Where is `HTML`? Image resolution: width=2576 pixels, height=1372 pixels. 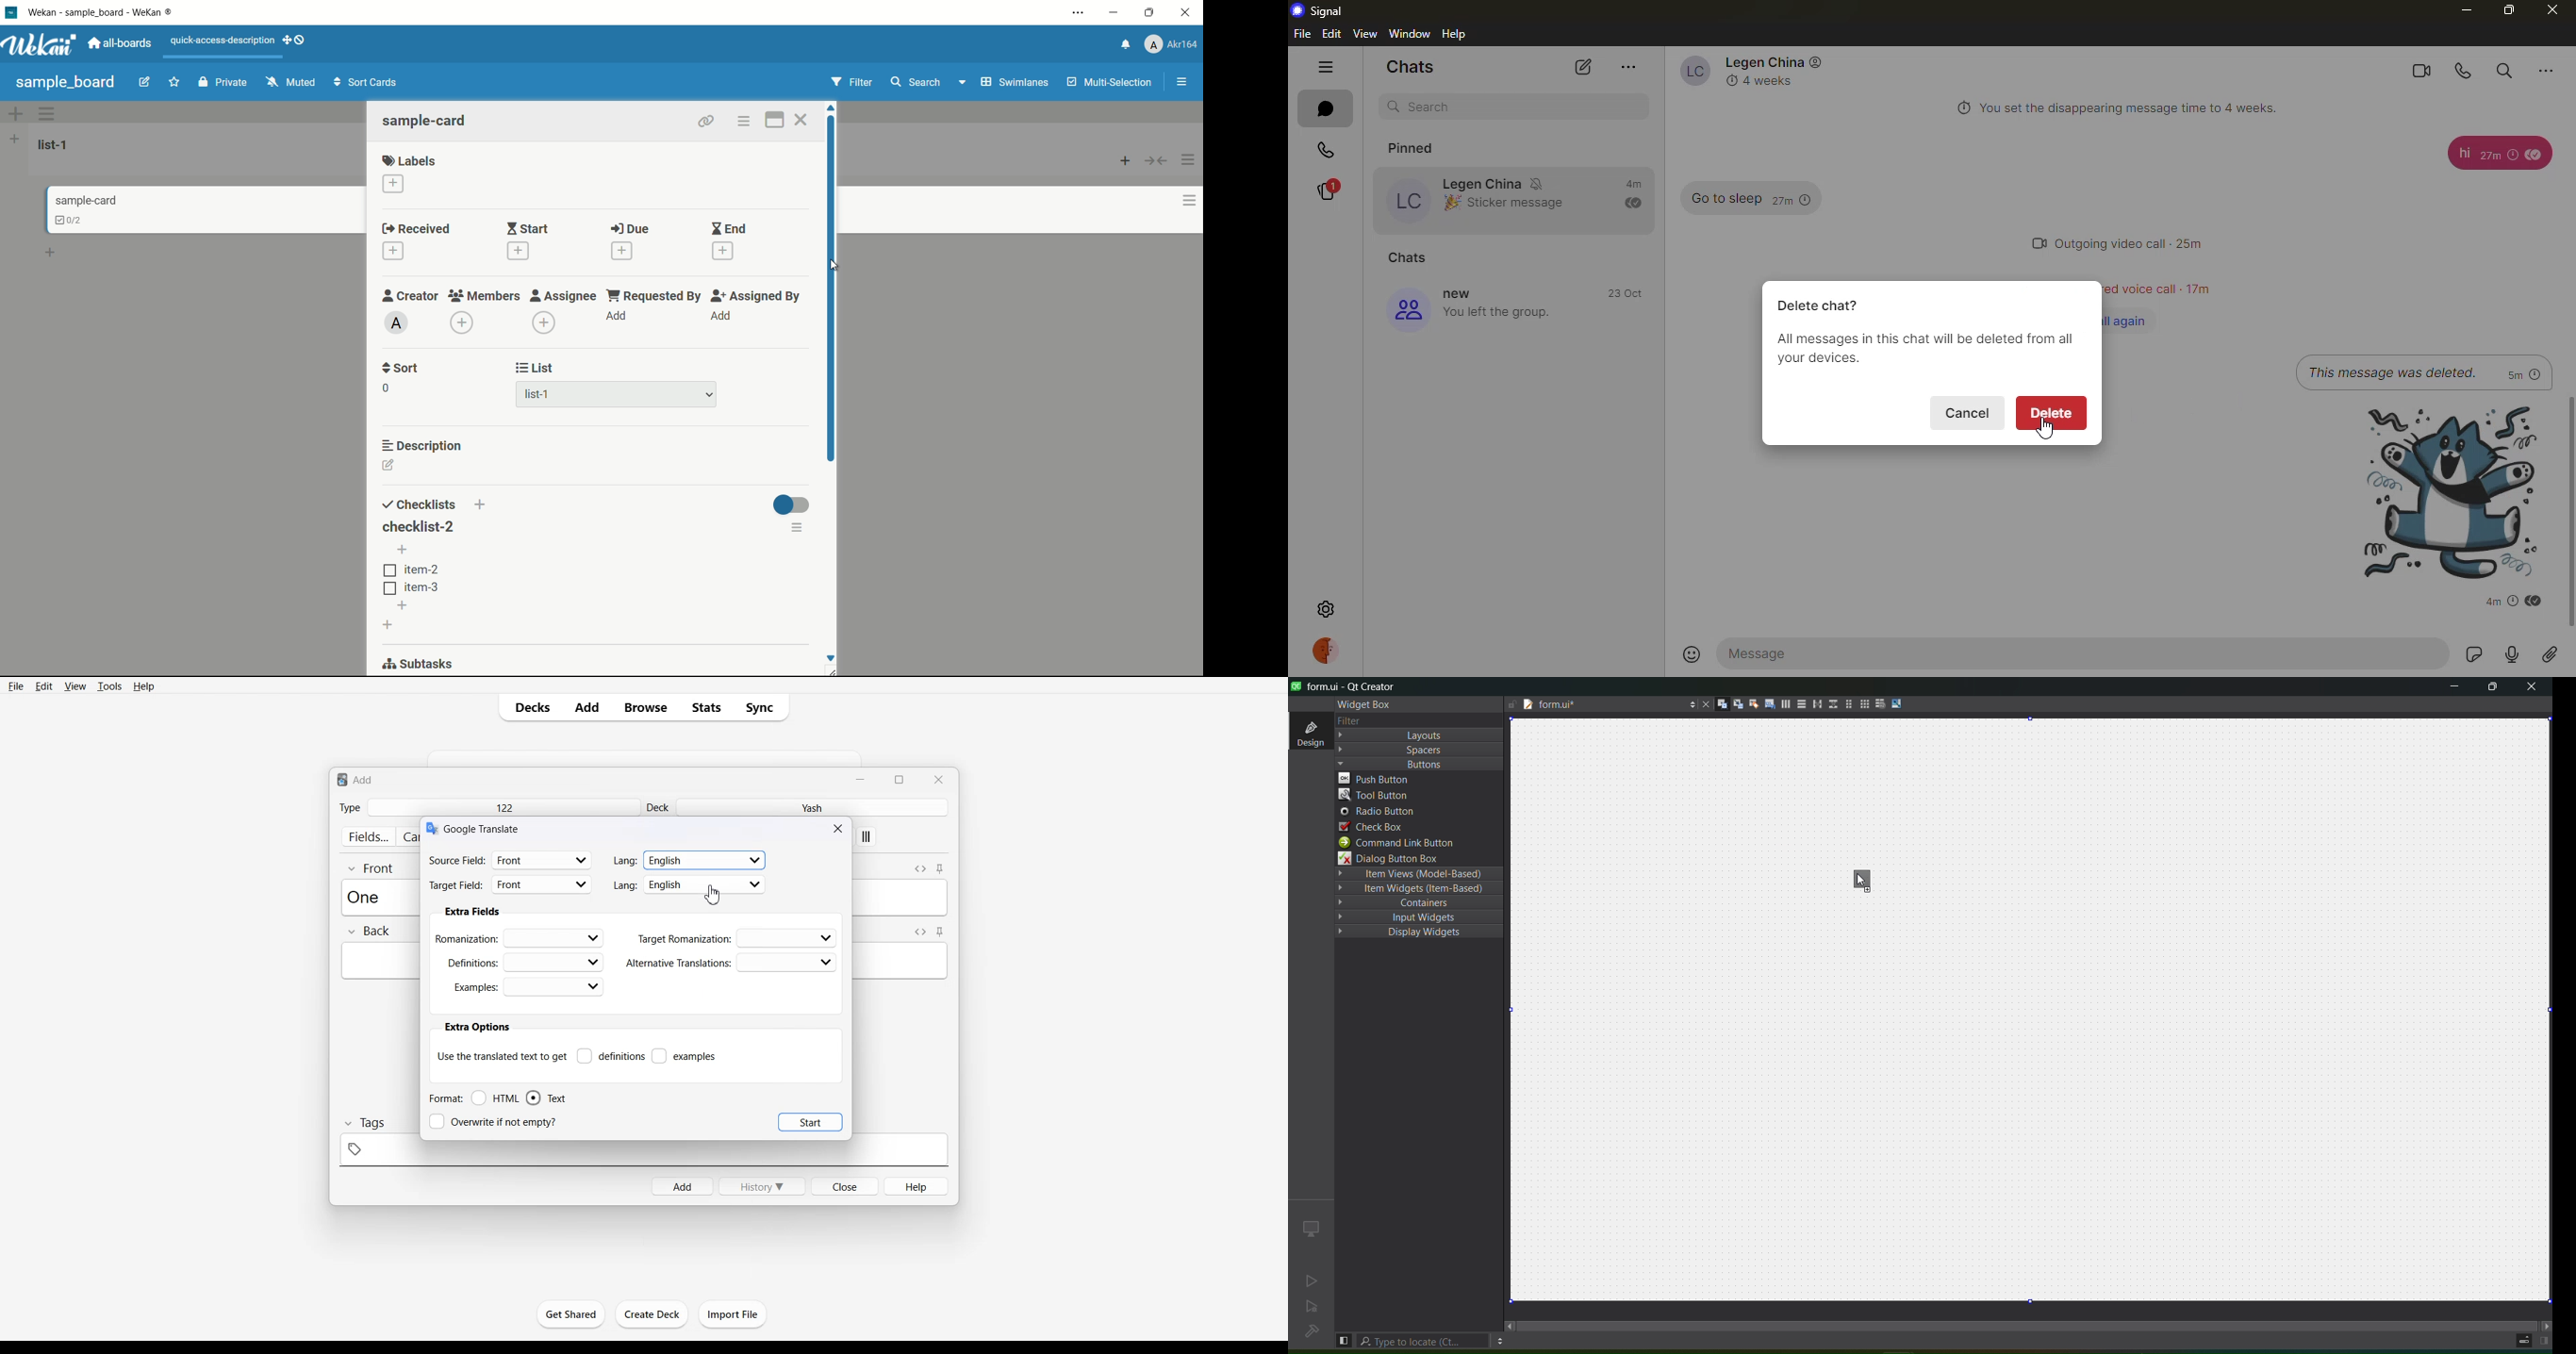
HTML is located at coordinates (496, 1098).